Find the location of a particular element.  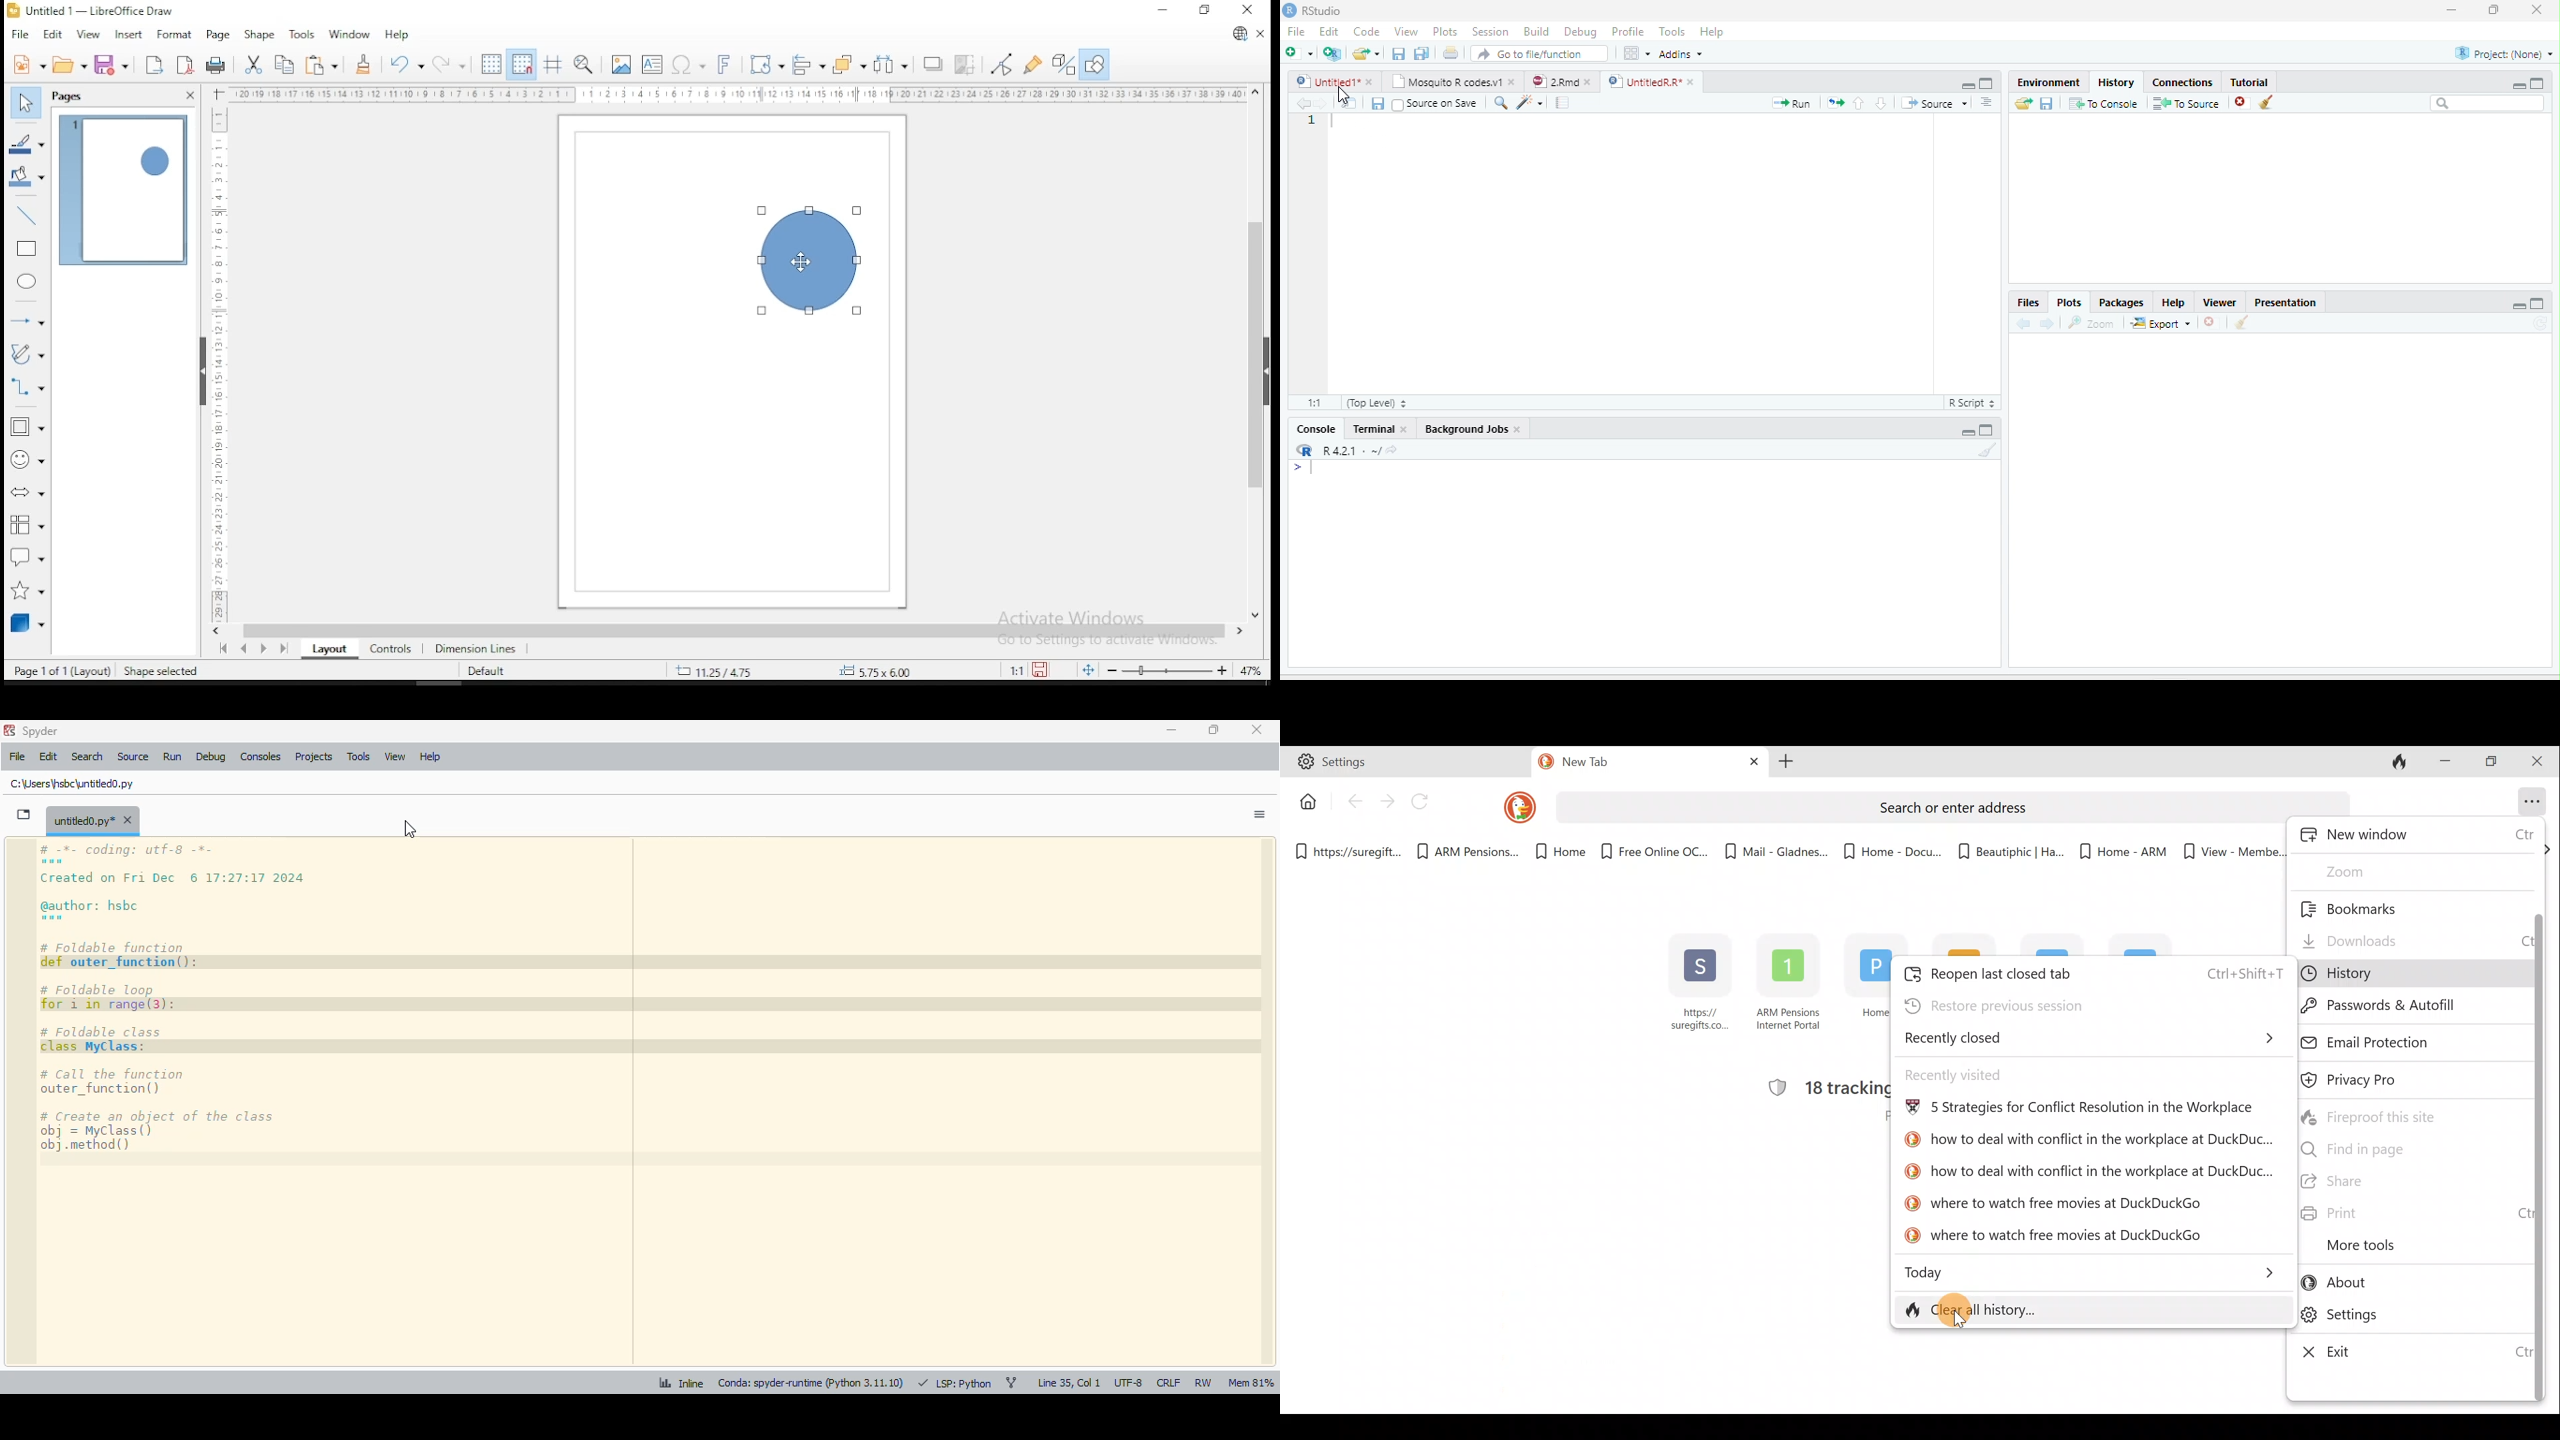

Create a project is located at coordinates (1332, 52).